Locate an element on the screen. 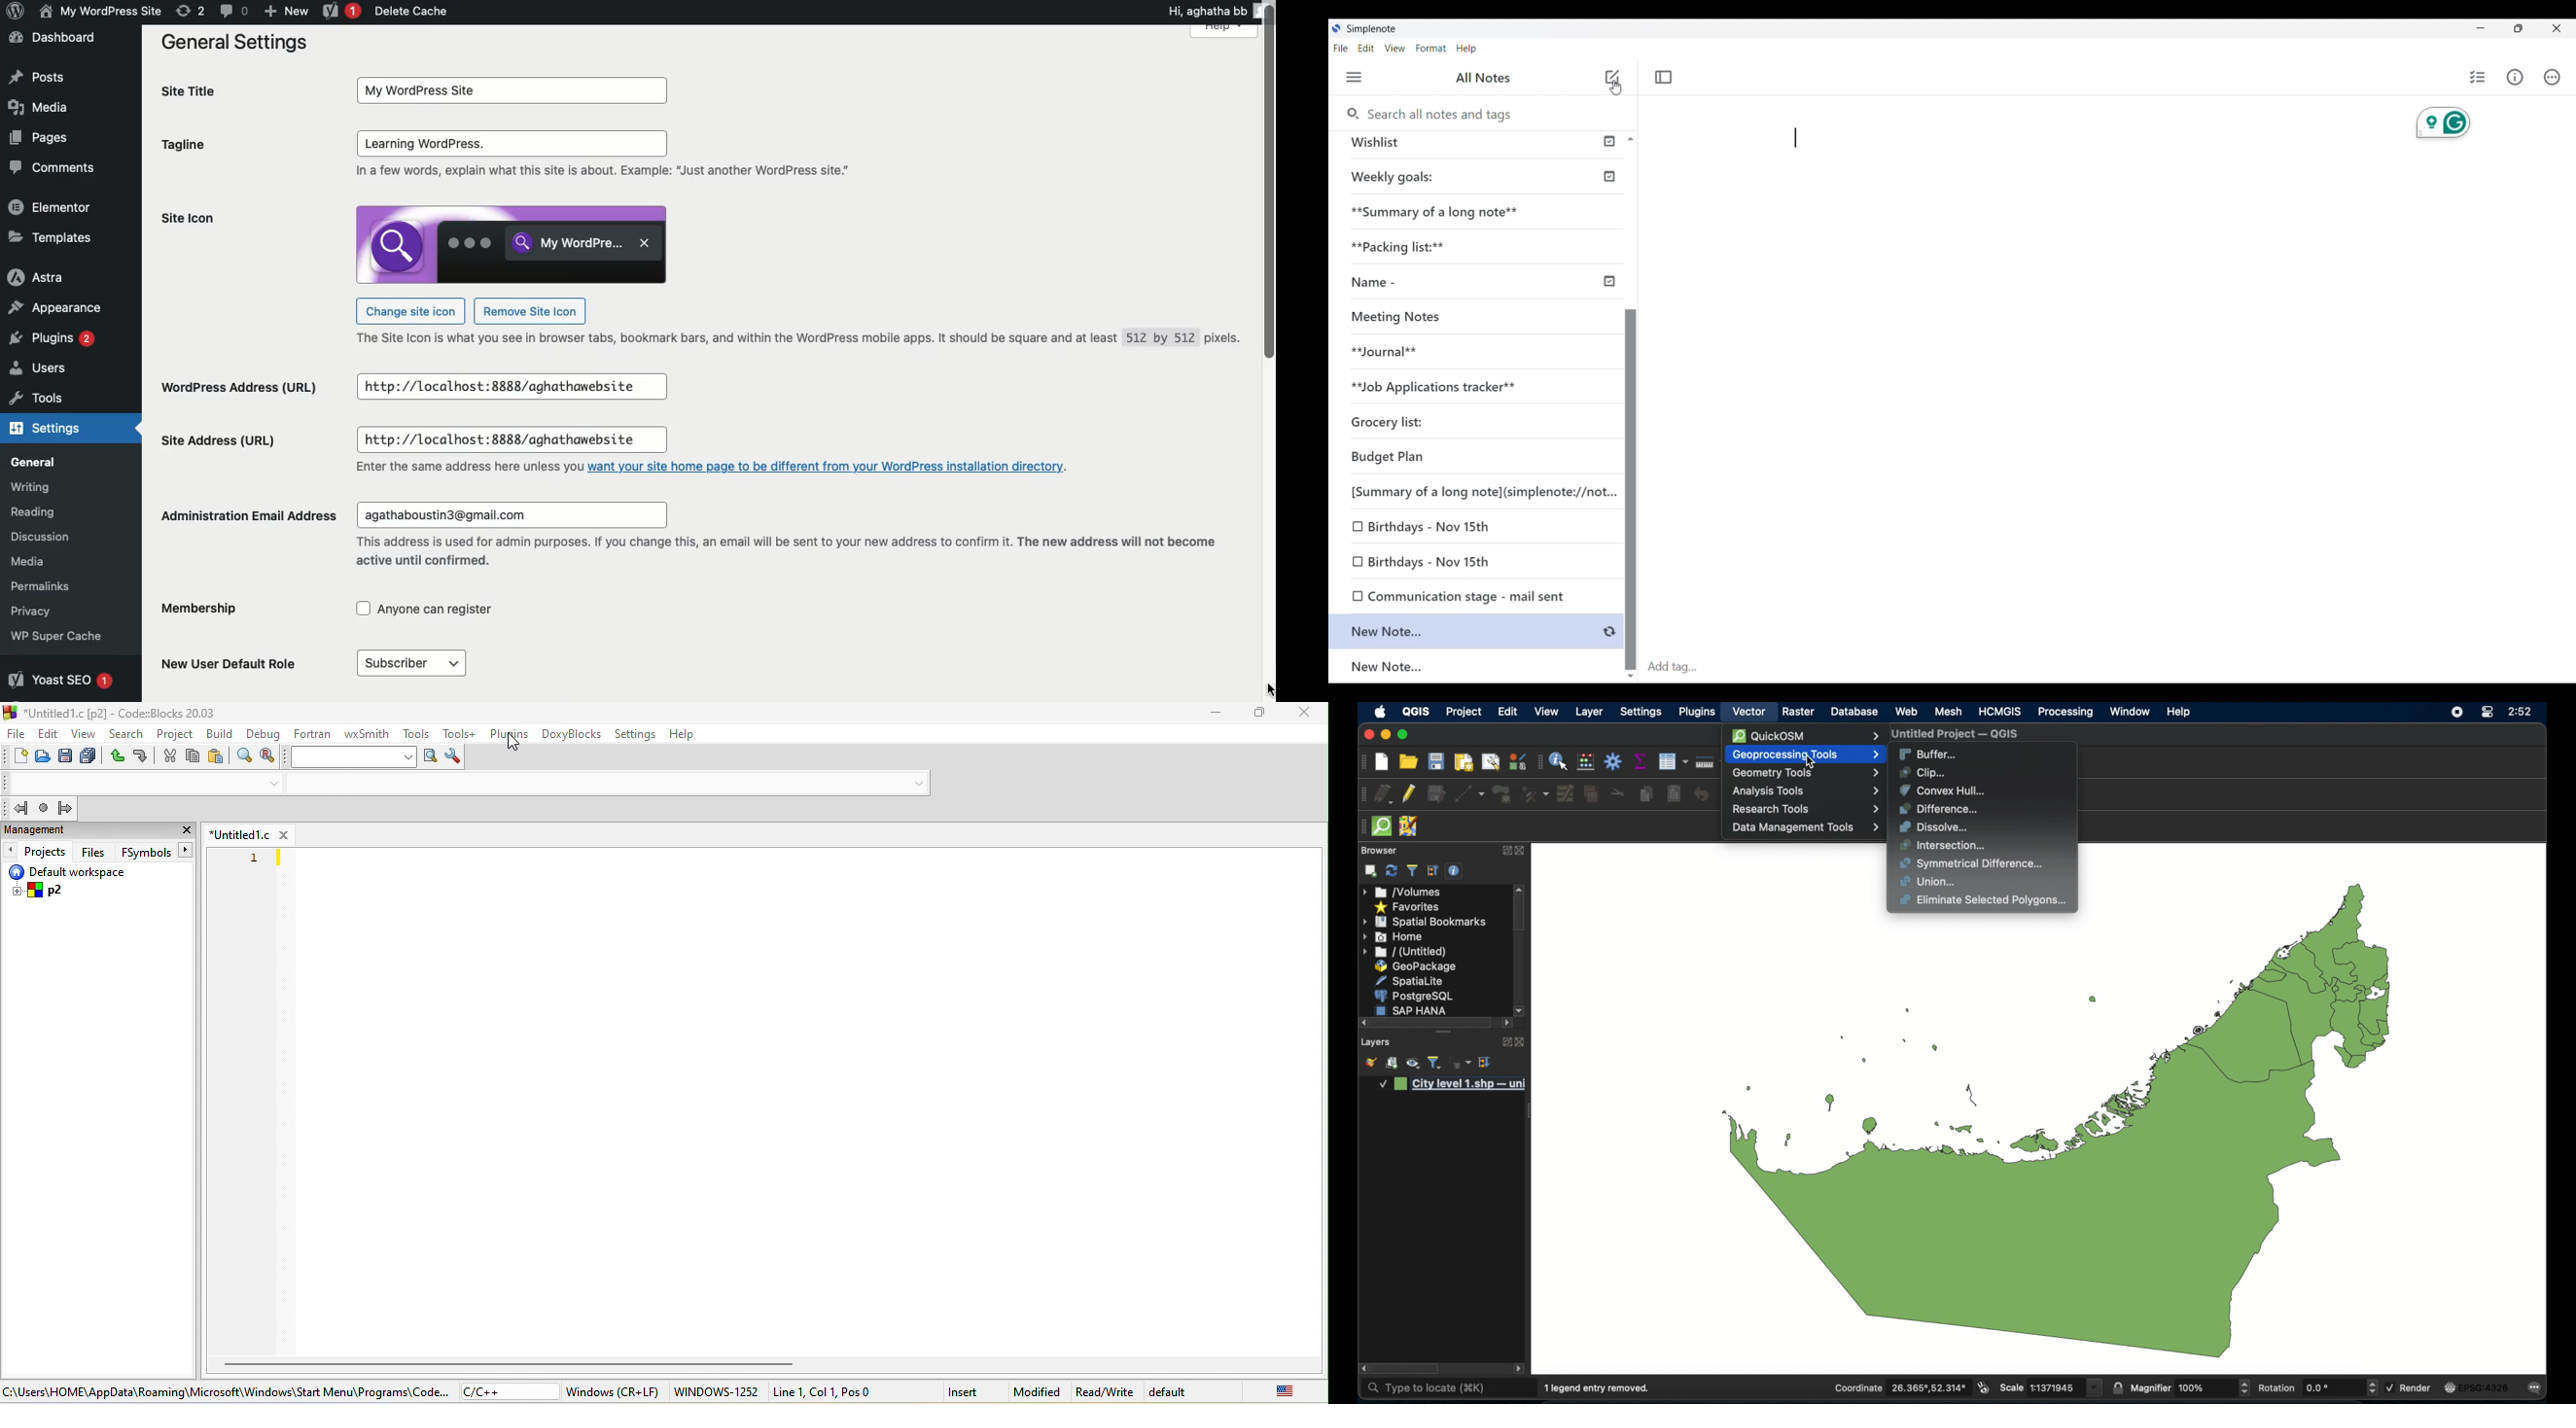 The image size is (2576, 1428). new project is located at coordinates (1382, 762).